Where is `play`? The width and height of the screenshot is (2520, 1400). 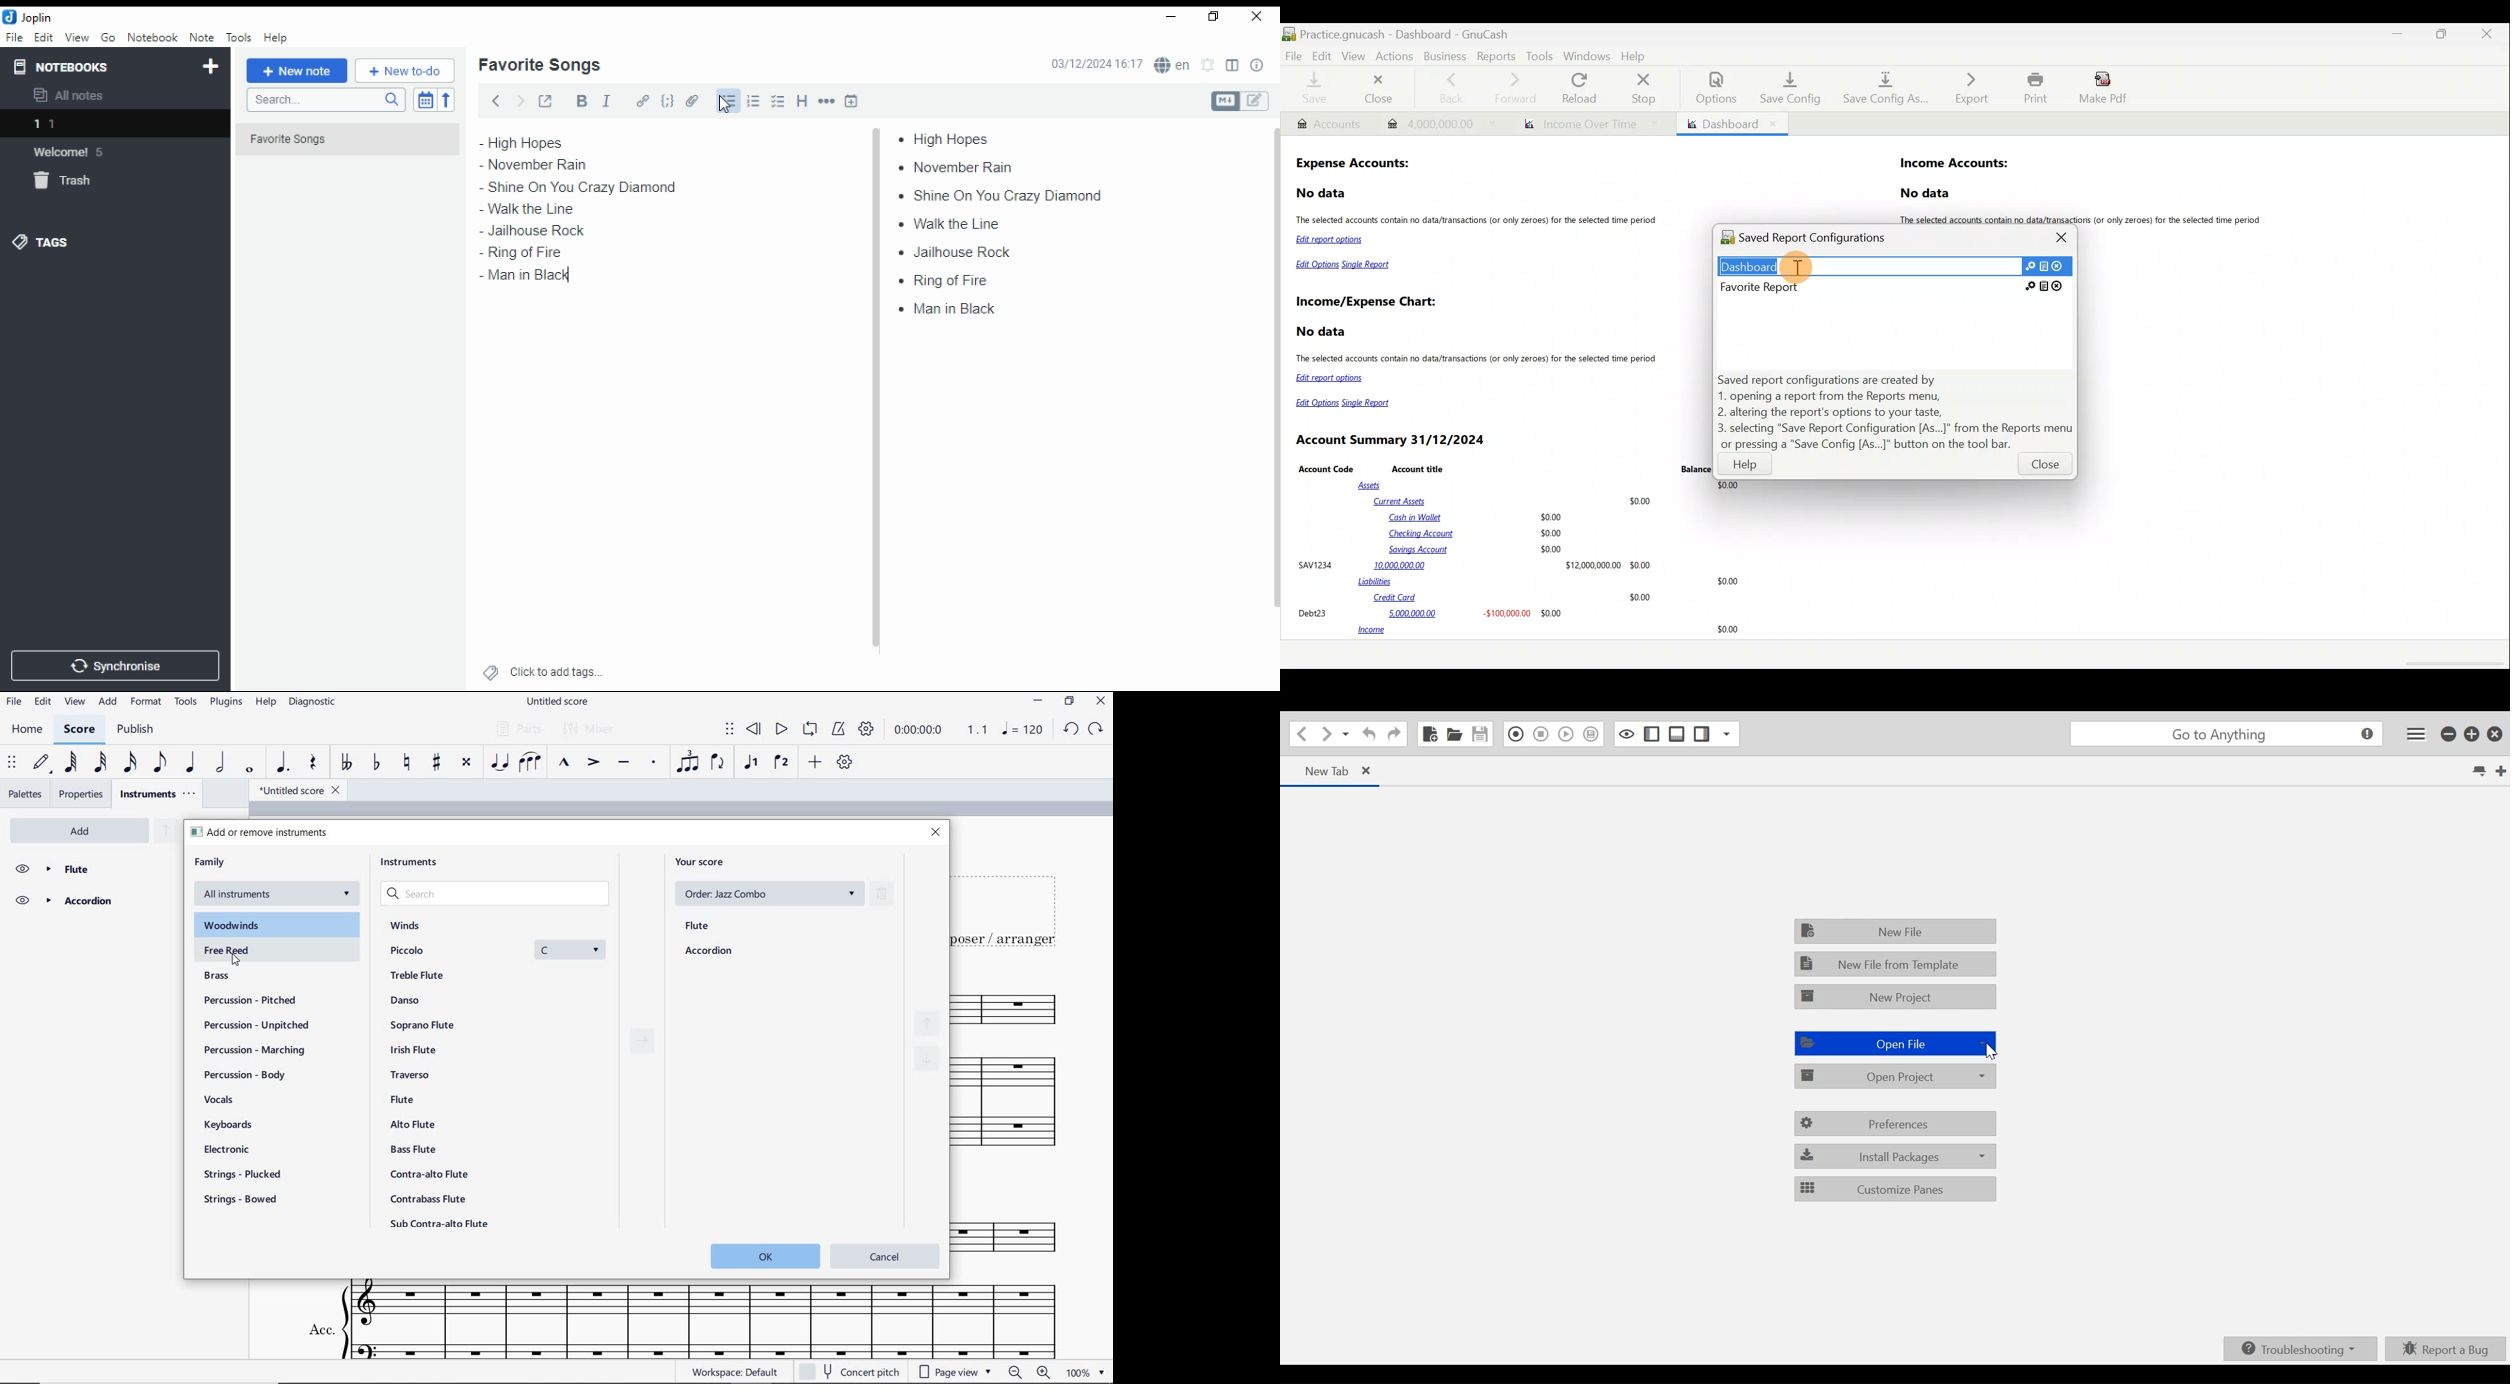 play is located at coordinates (781, 731).